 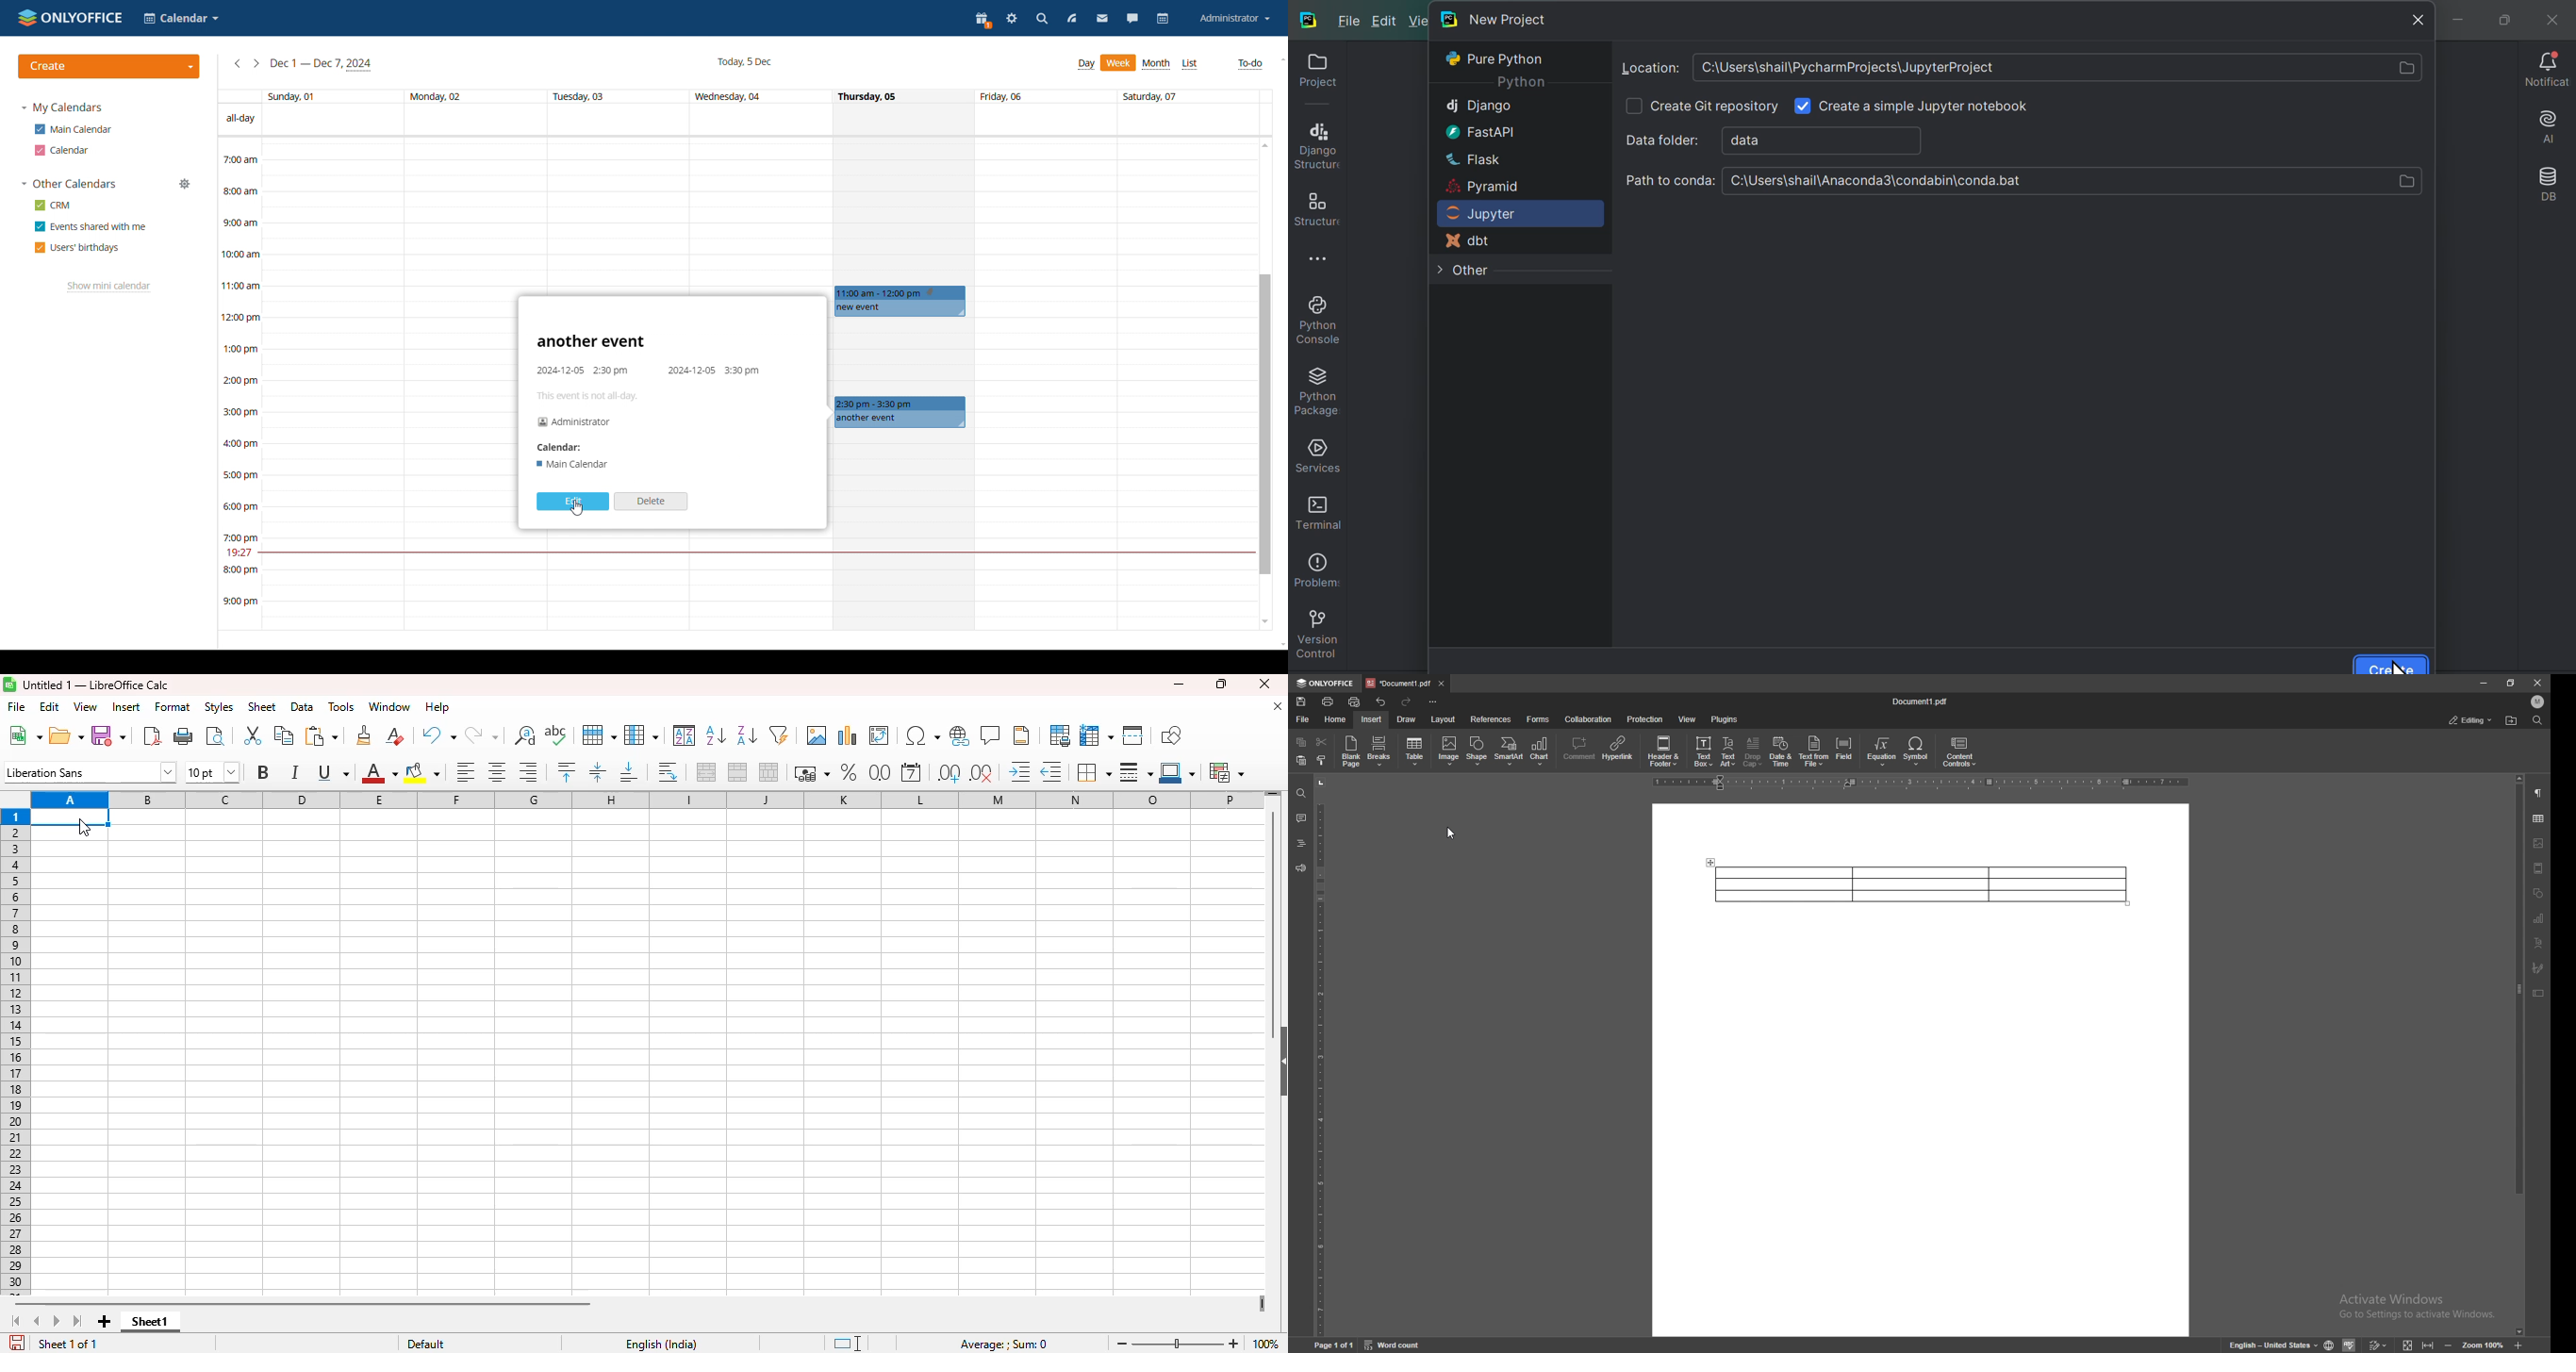 I want to click on save, so click(x=108, y=735).